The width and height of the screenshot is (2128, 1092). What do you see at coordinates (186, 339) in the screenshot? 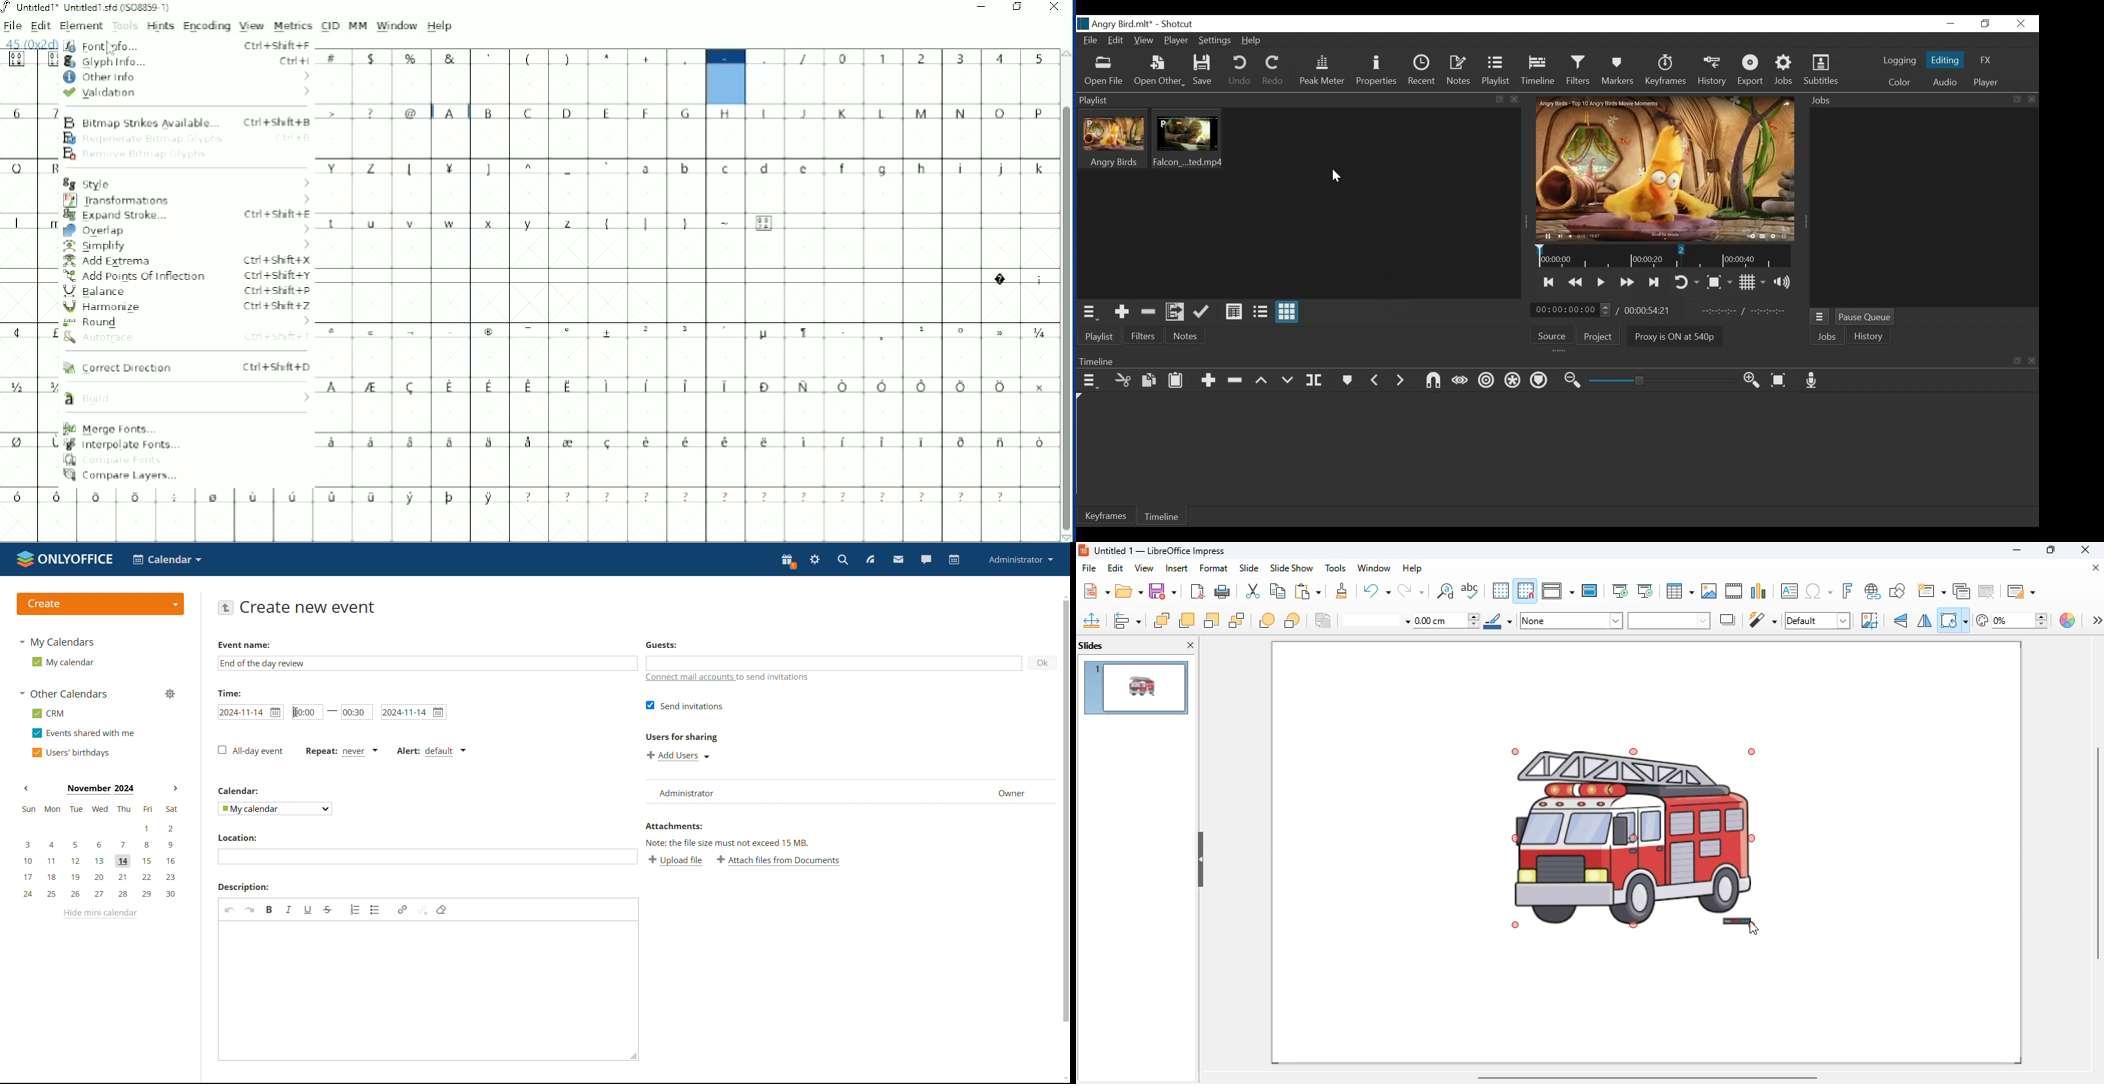
I see `Autotrace` at bounding box center [186, 339].